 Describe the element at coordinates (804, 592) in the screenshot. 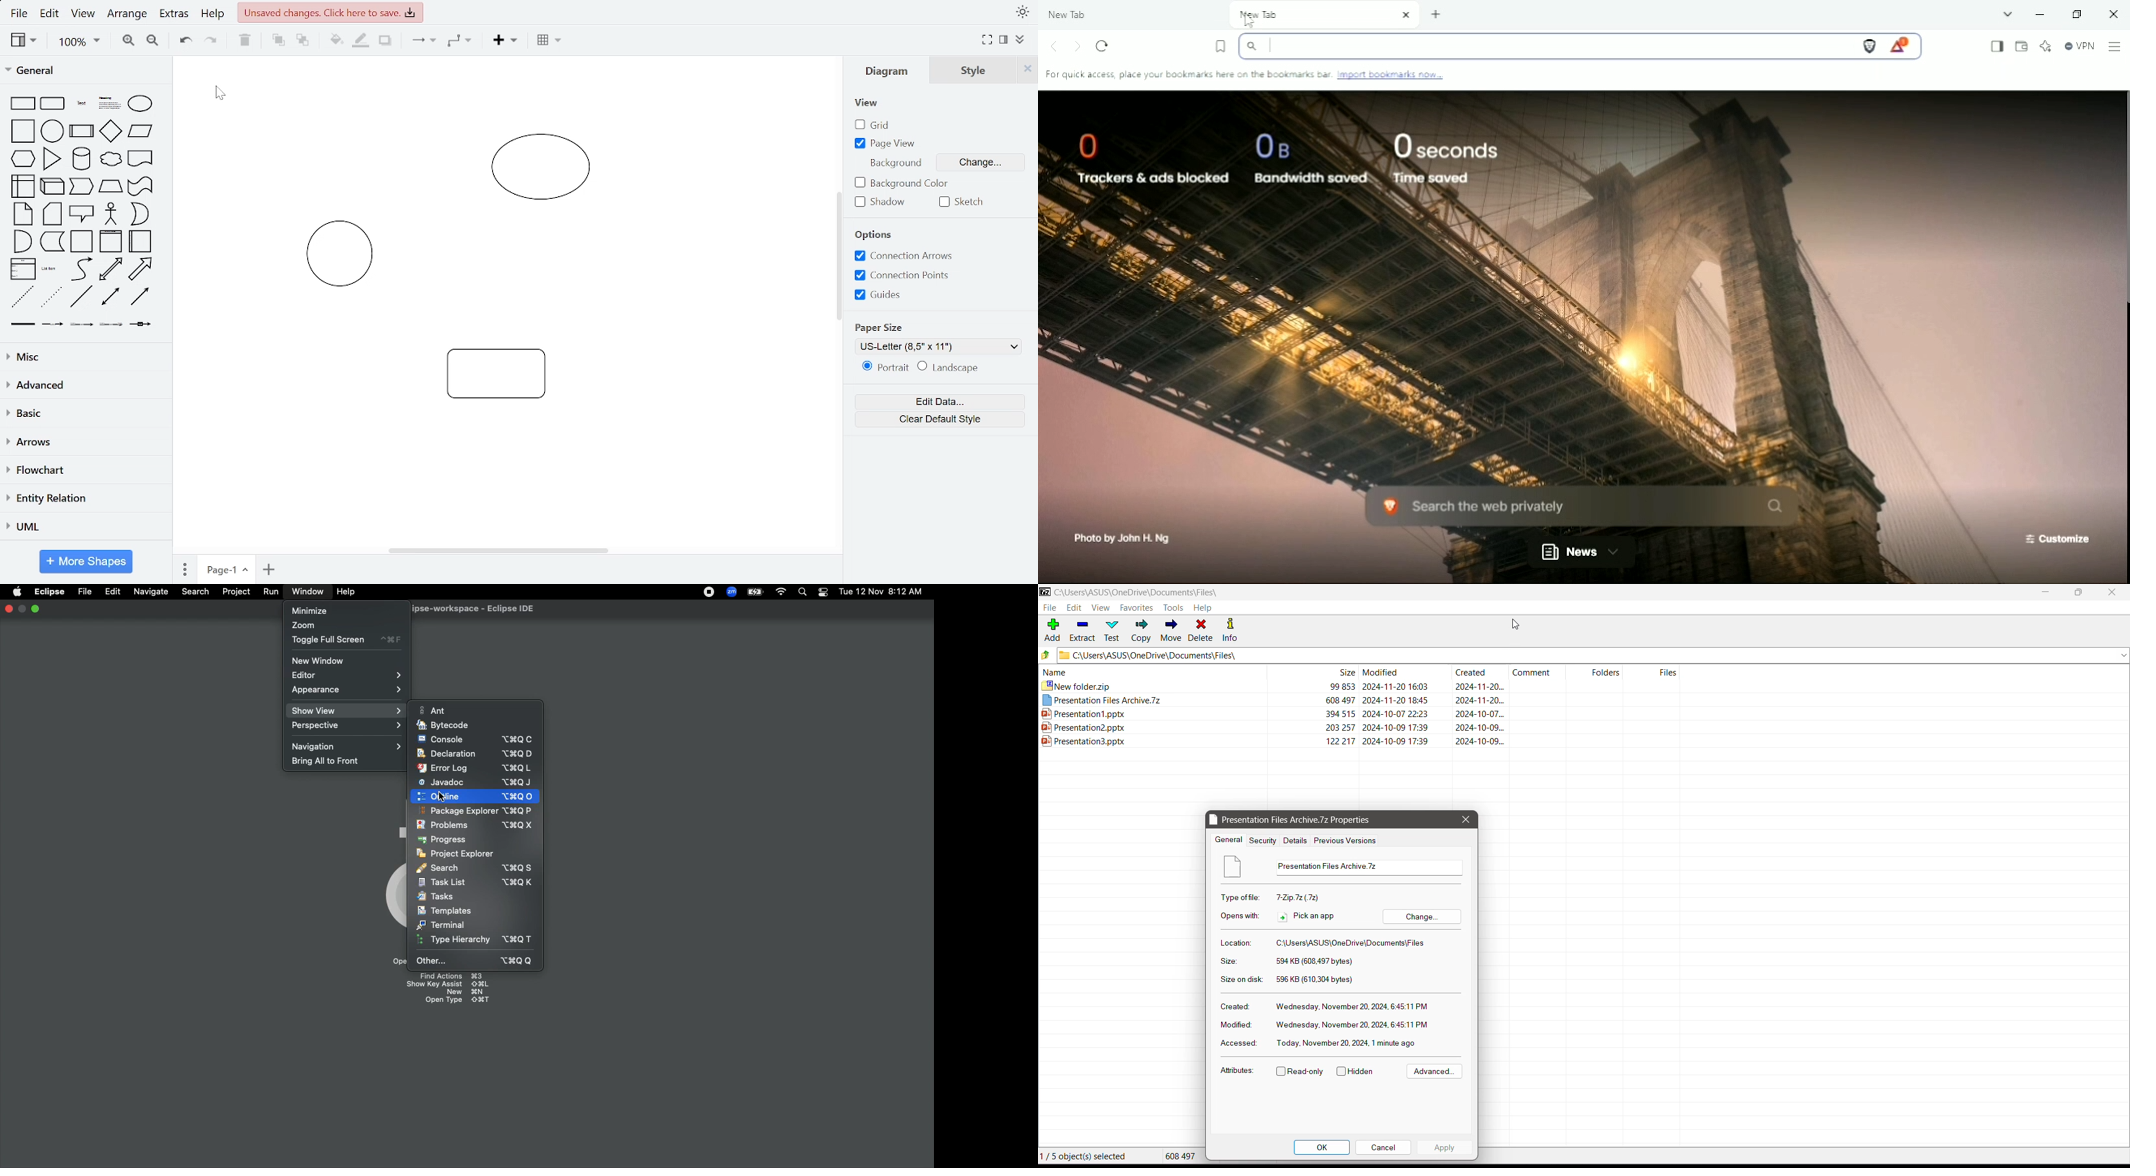

I see `Search` at that location.